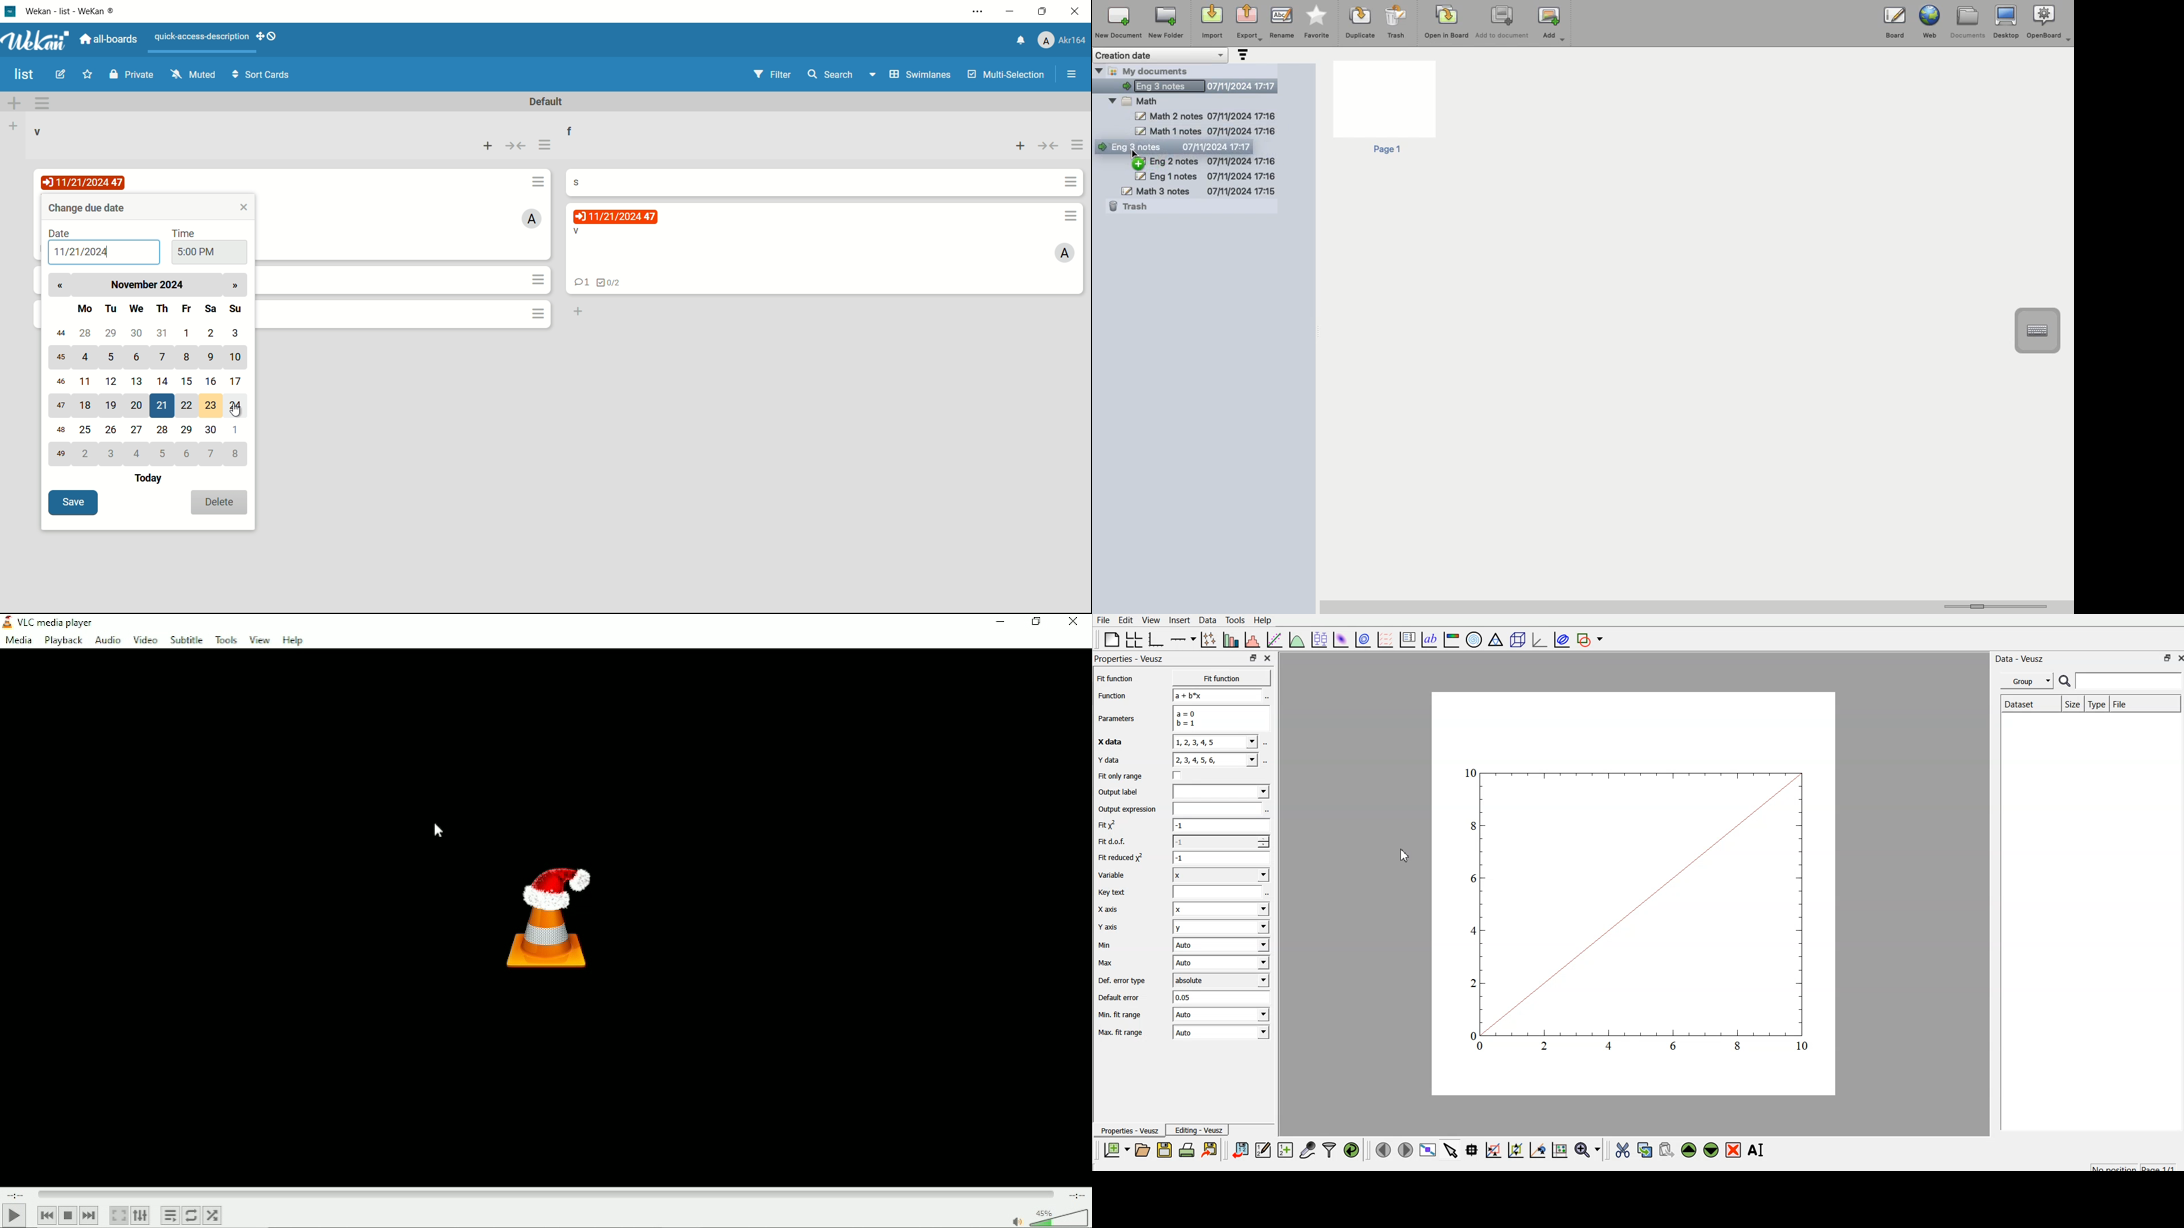 This screenshot has height=1232, width=2184. I want to click on | Fit reduced x^2, so click(1120, 857).